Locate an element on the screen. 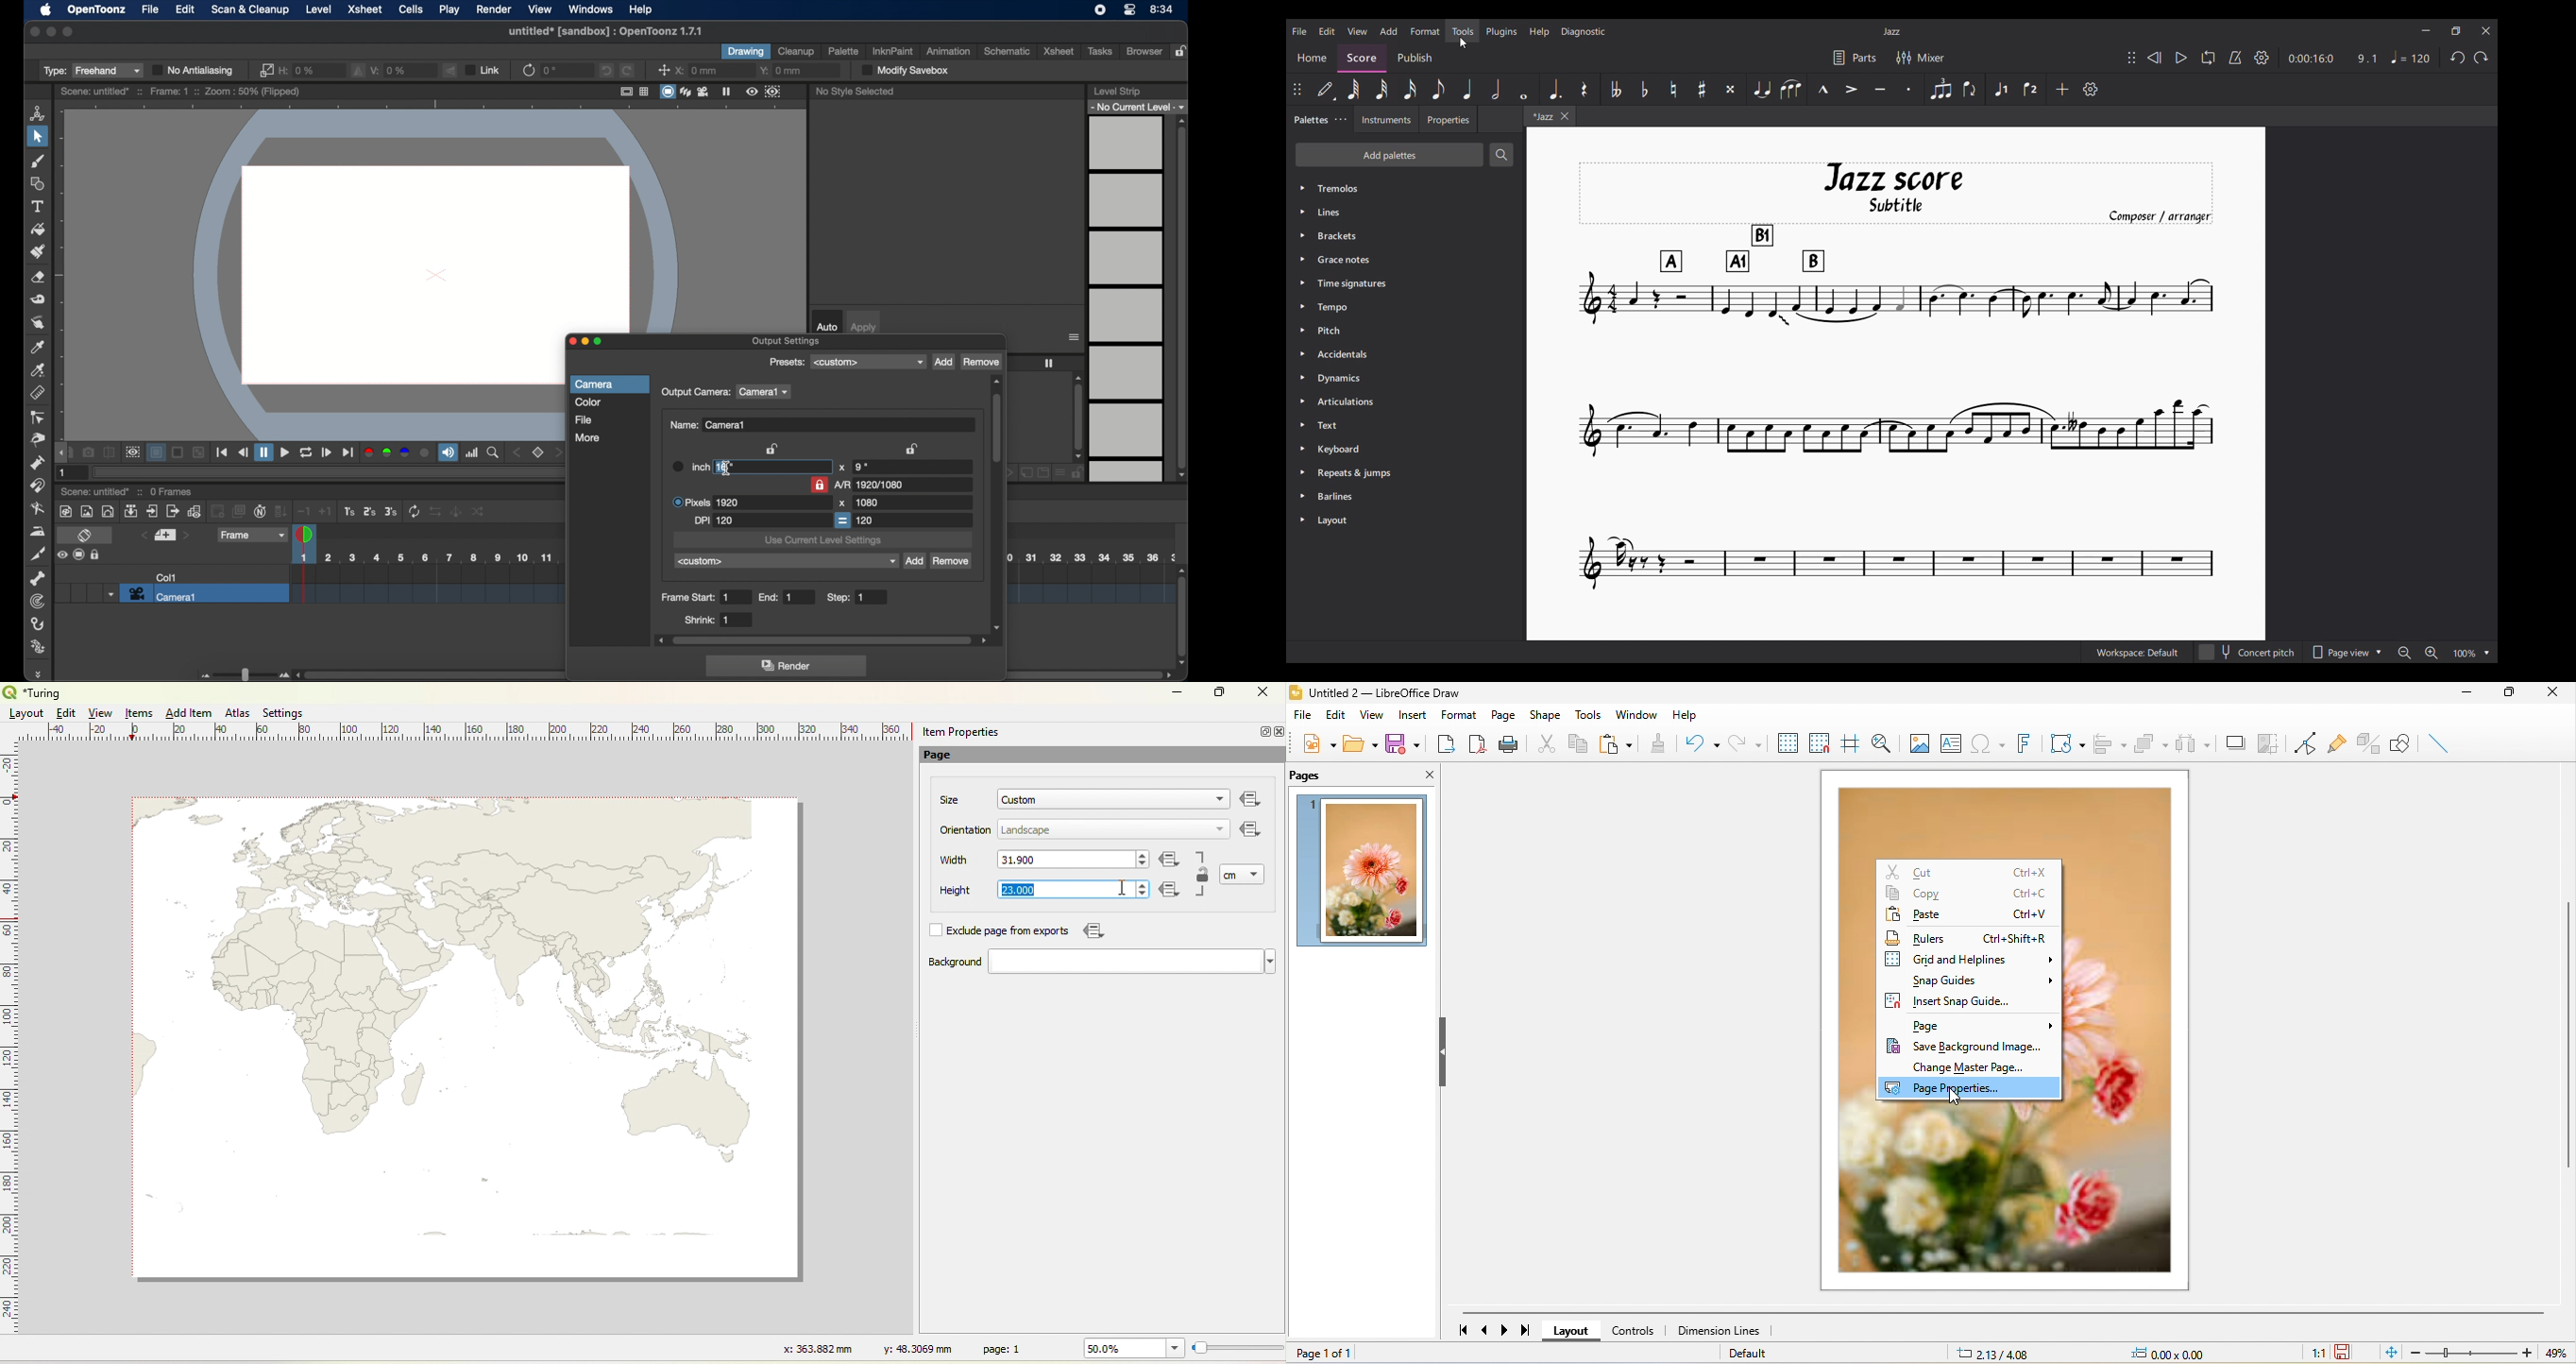 The image size is (2576, 1372). Toggle natural is located at coordinates (1673, 89).